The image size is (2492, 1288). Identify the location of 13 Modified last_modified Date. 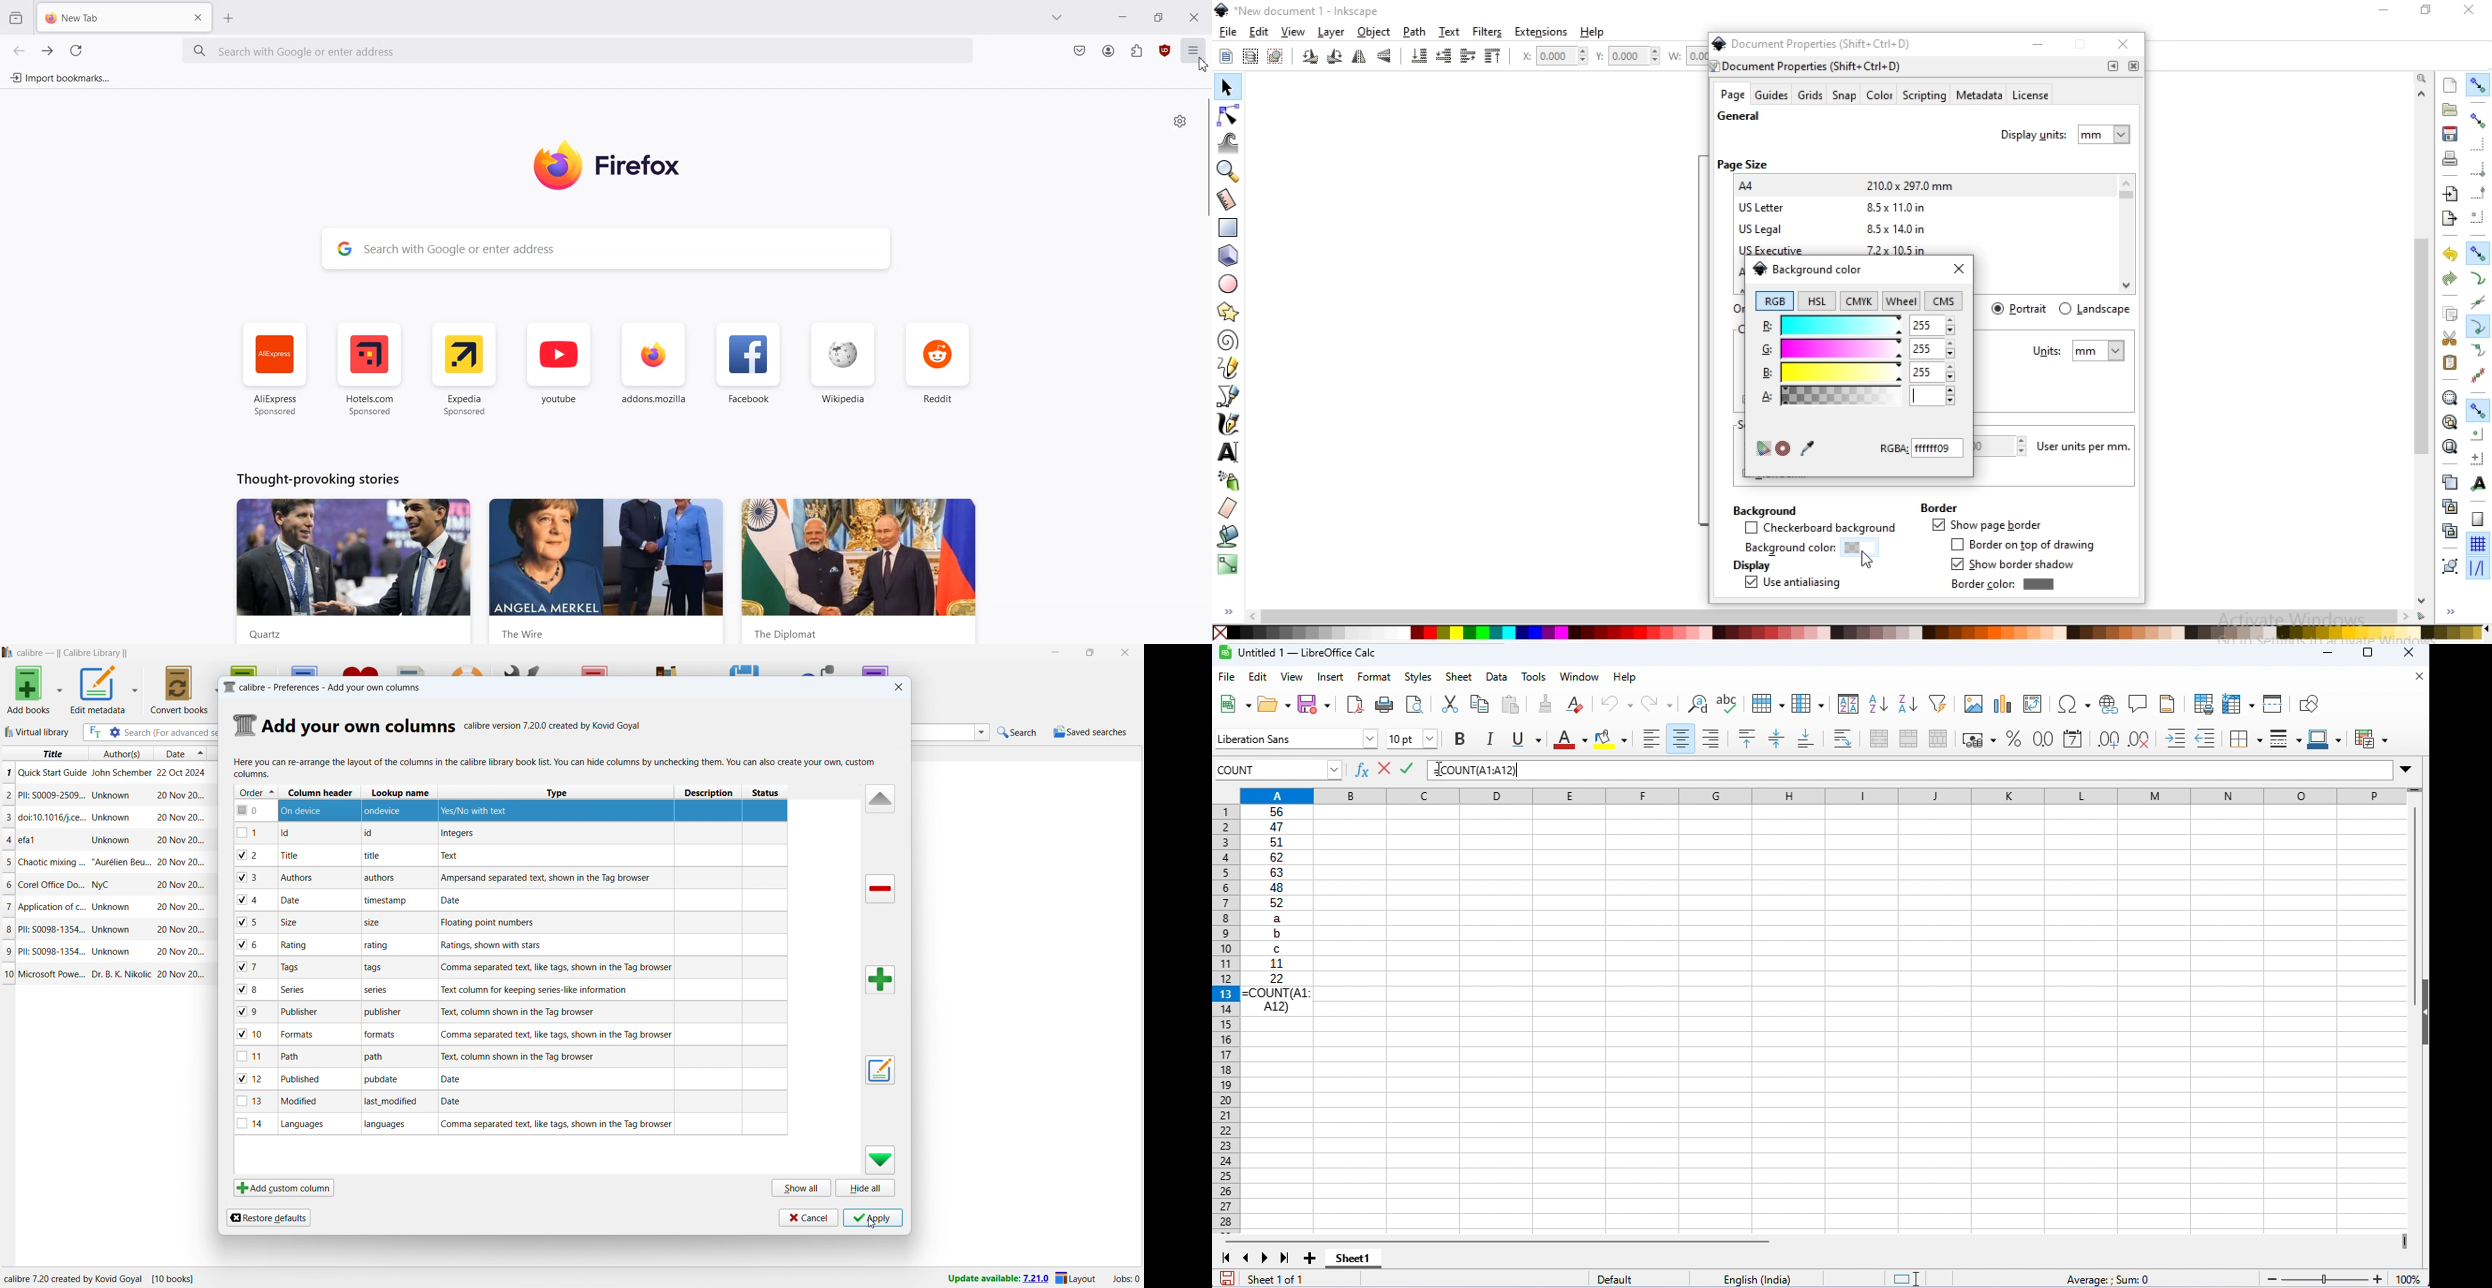
(509, 1104).